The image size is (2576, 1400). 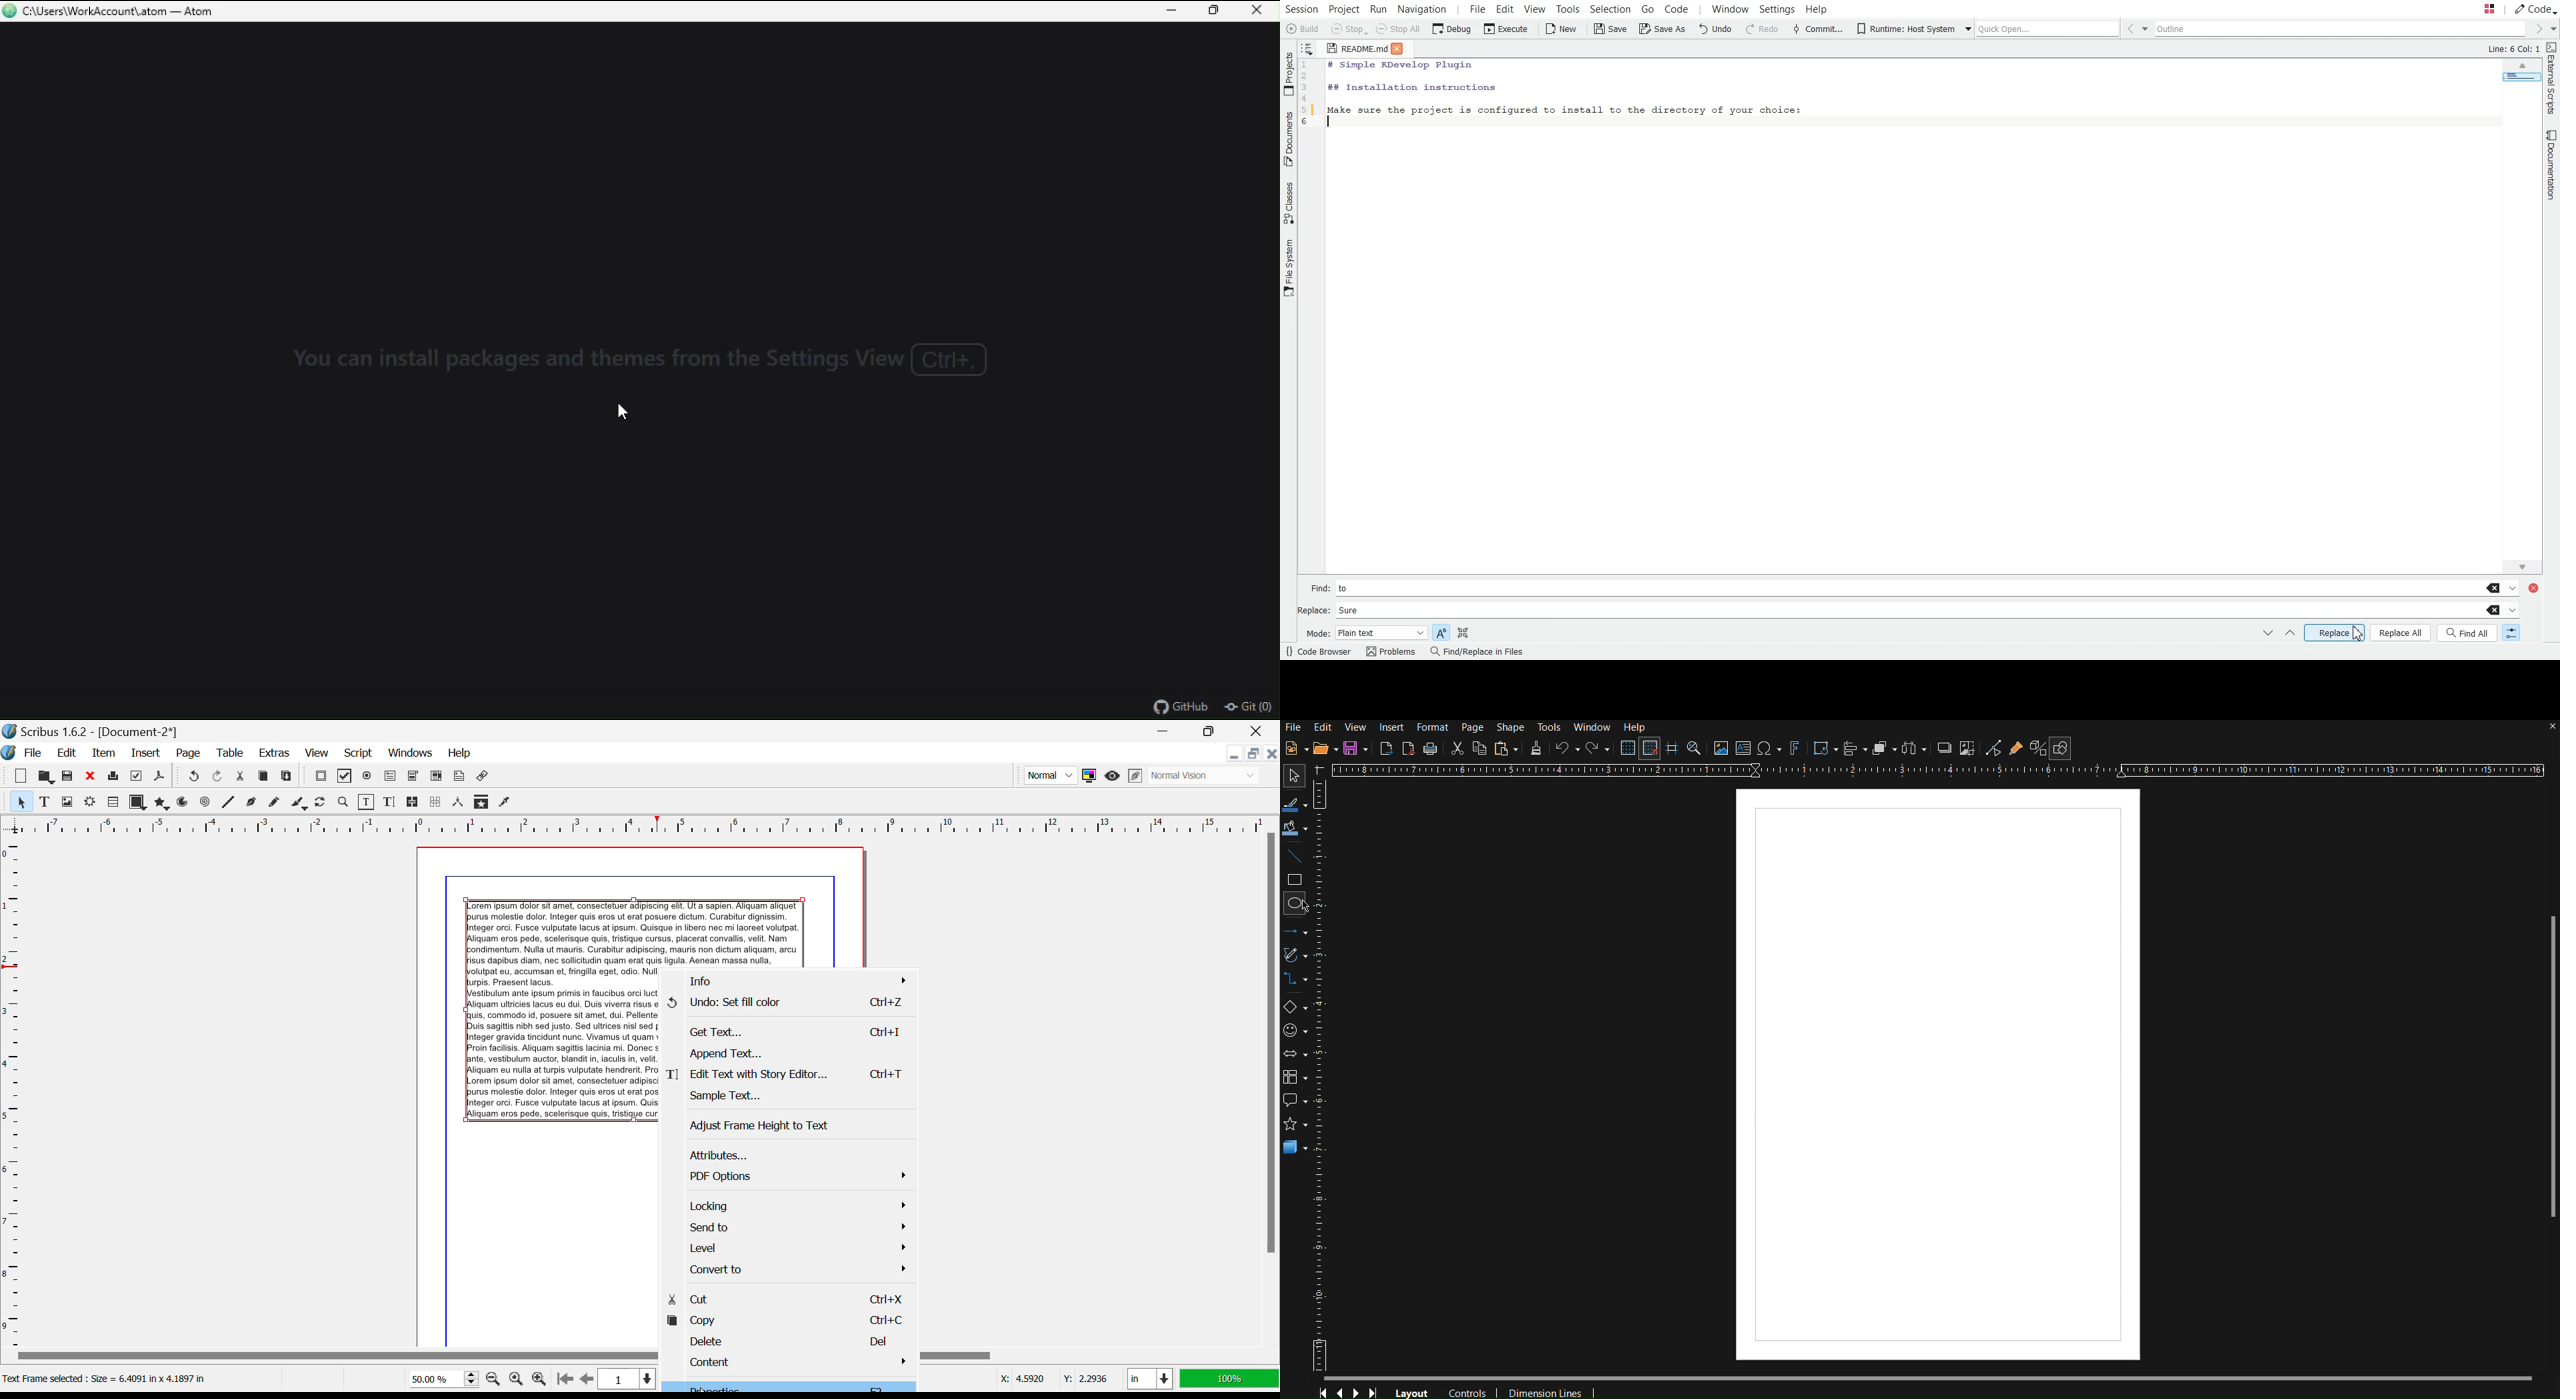 I want to click on Pdf Combo Box, so click(x=413, y=777).